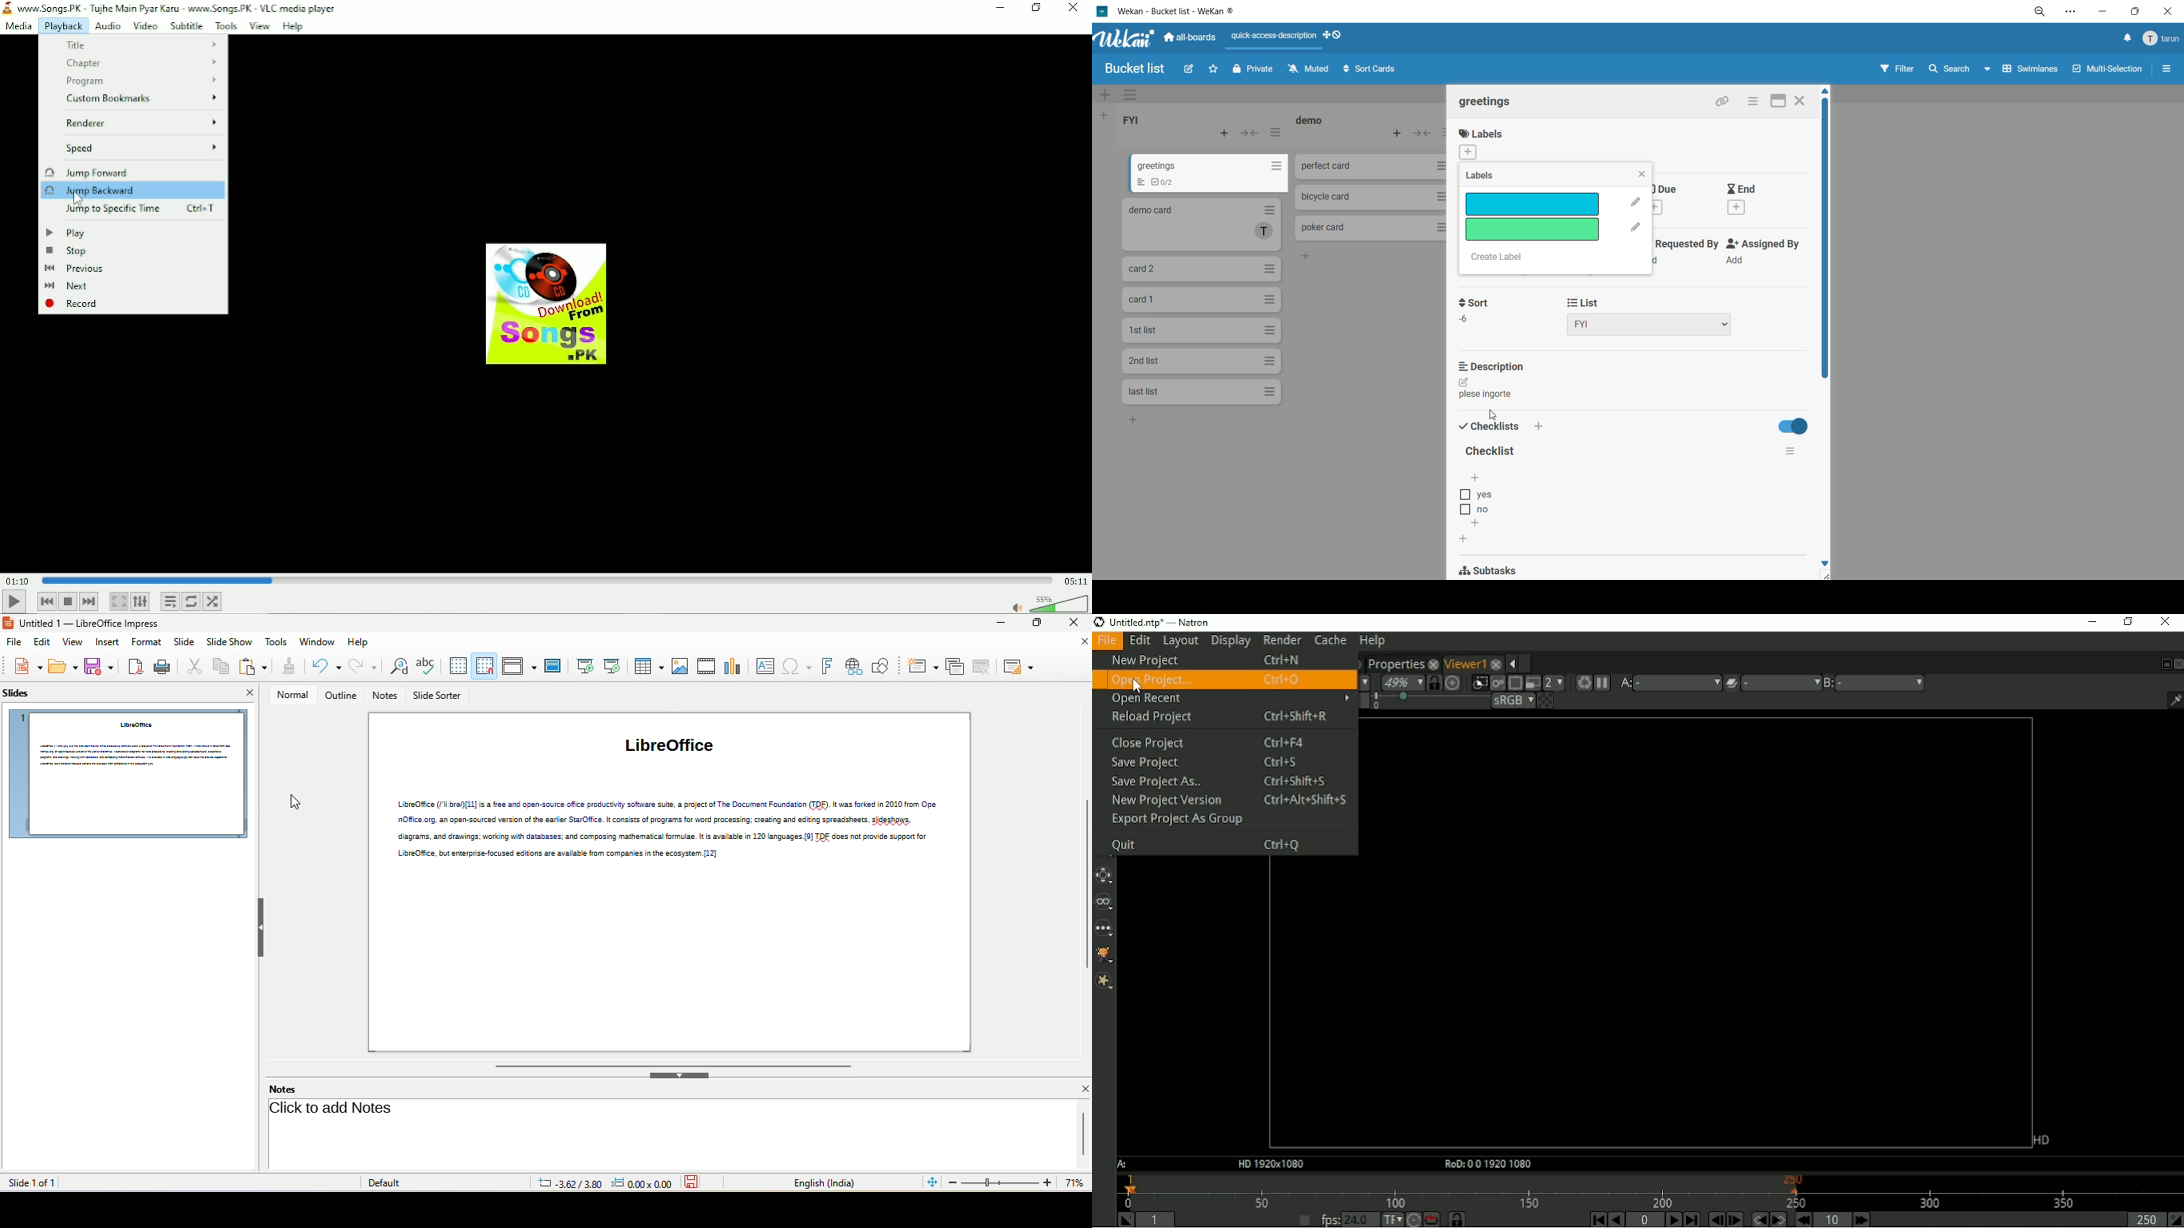  I want to click on Information bar, so click(2171, 699).